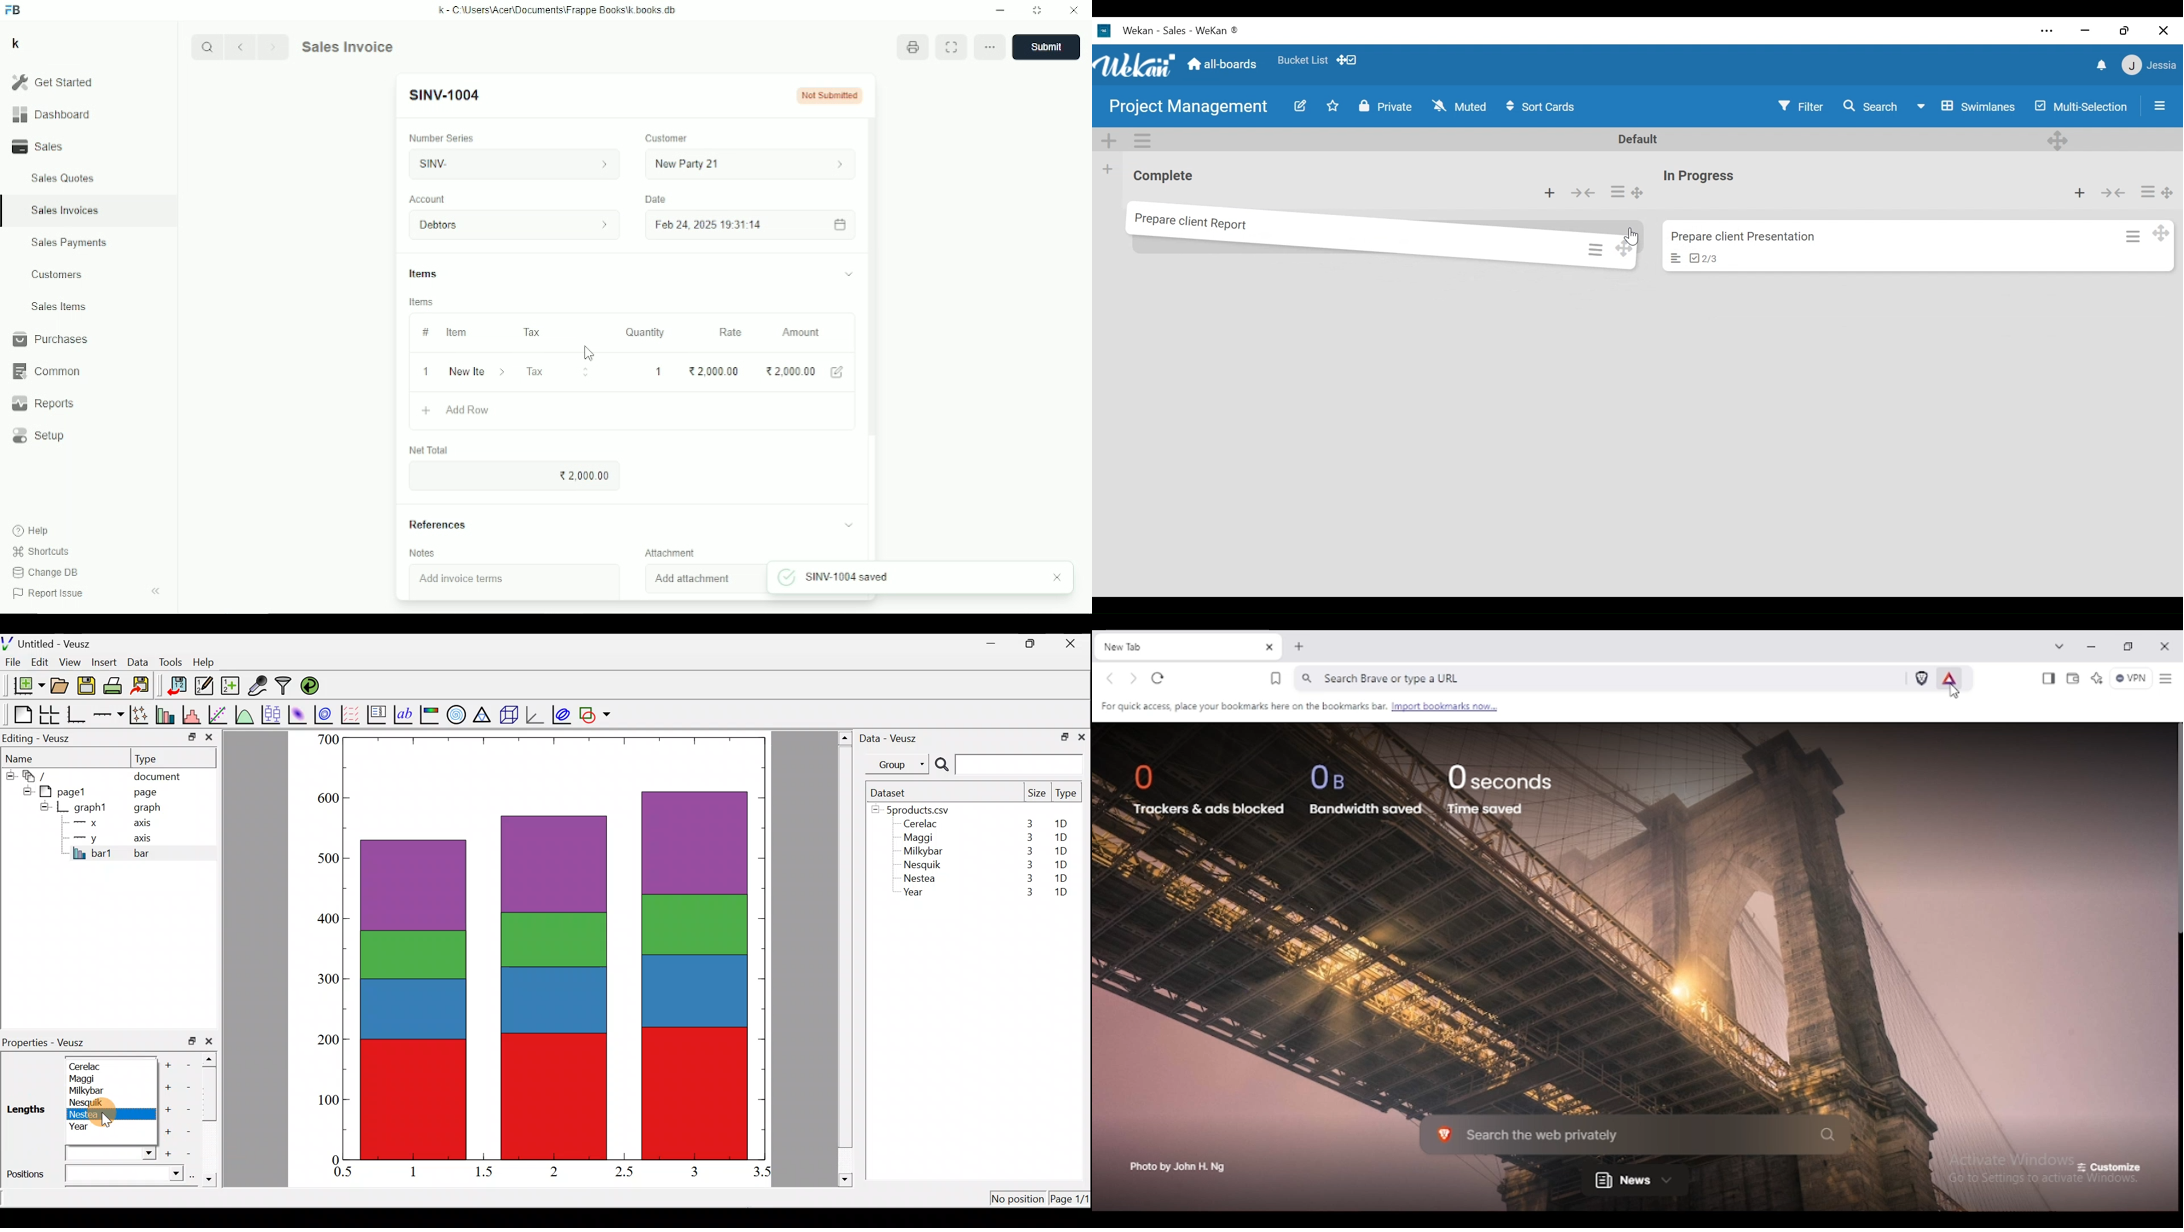  Describe the element at coordinates (275, 45) in the screenshot. I see `Forward` at that location.